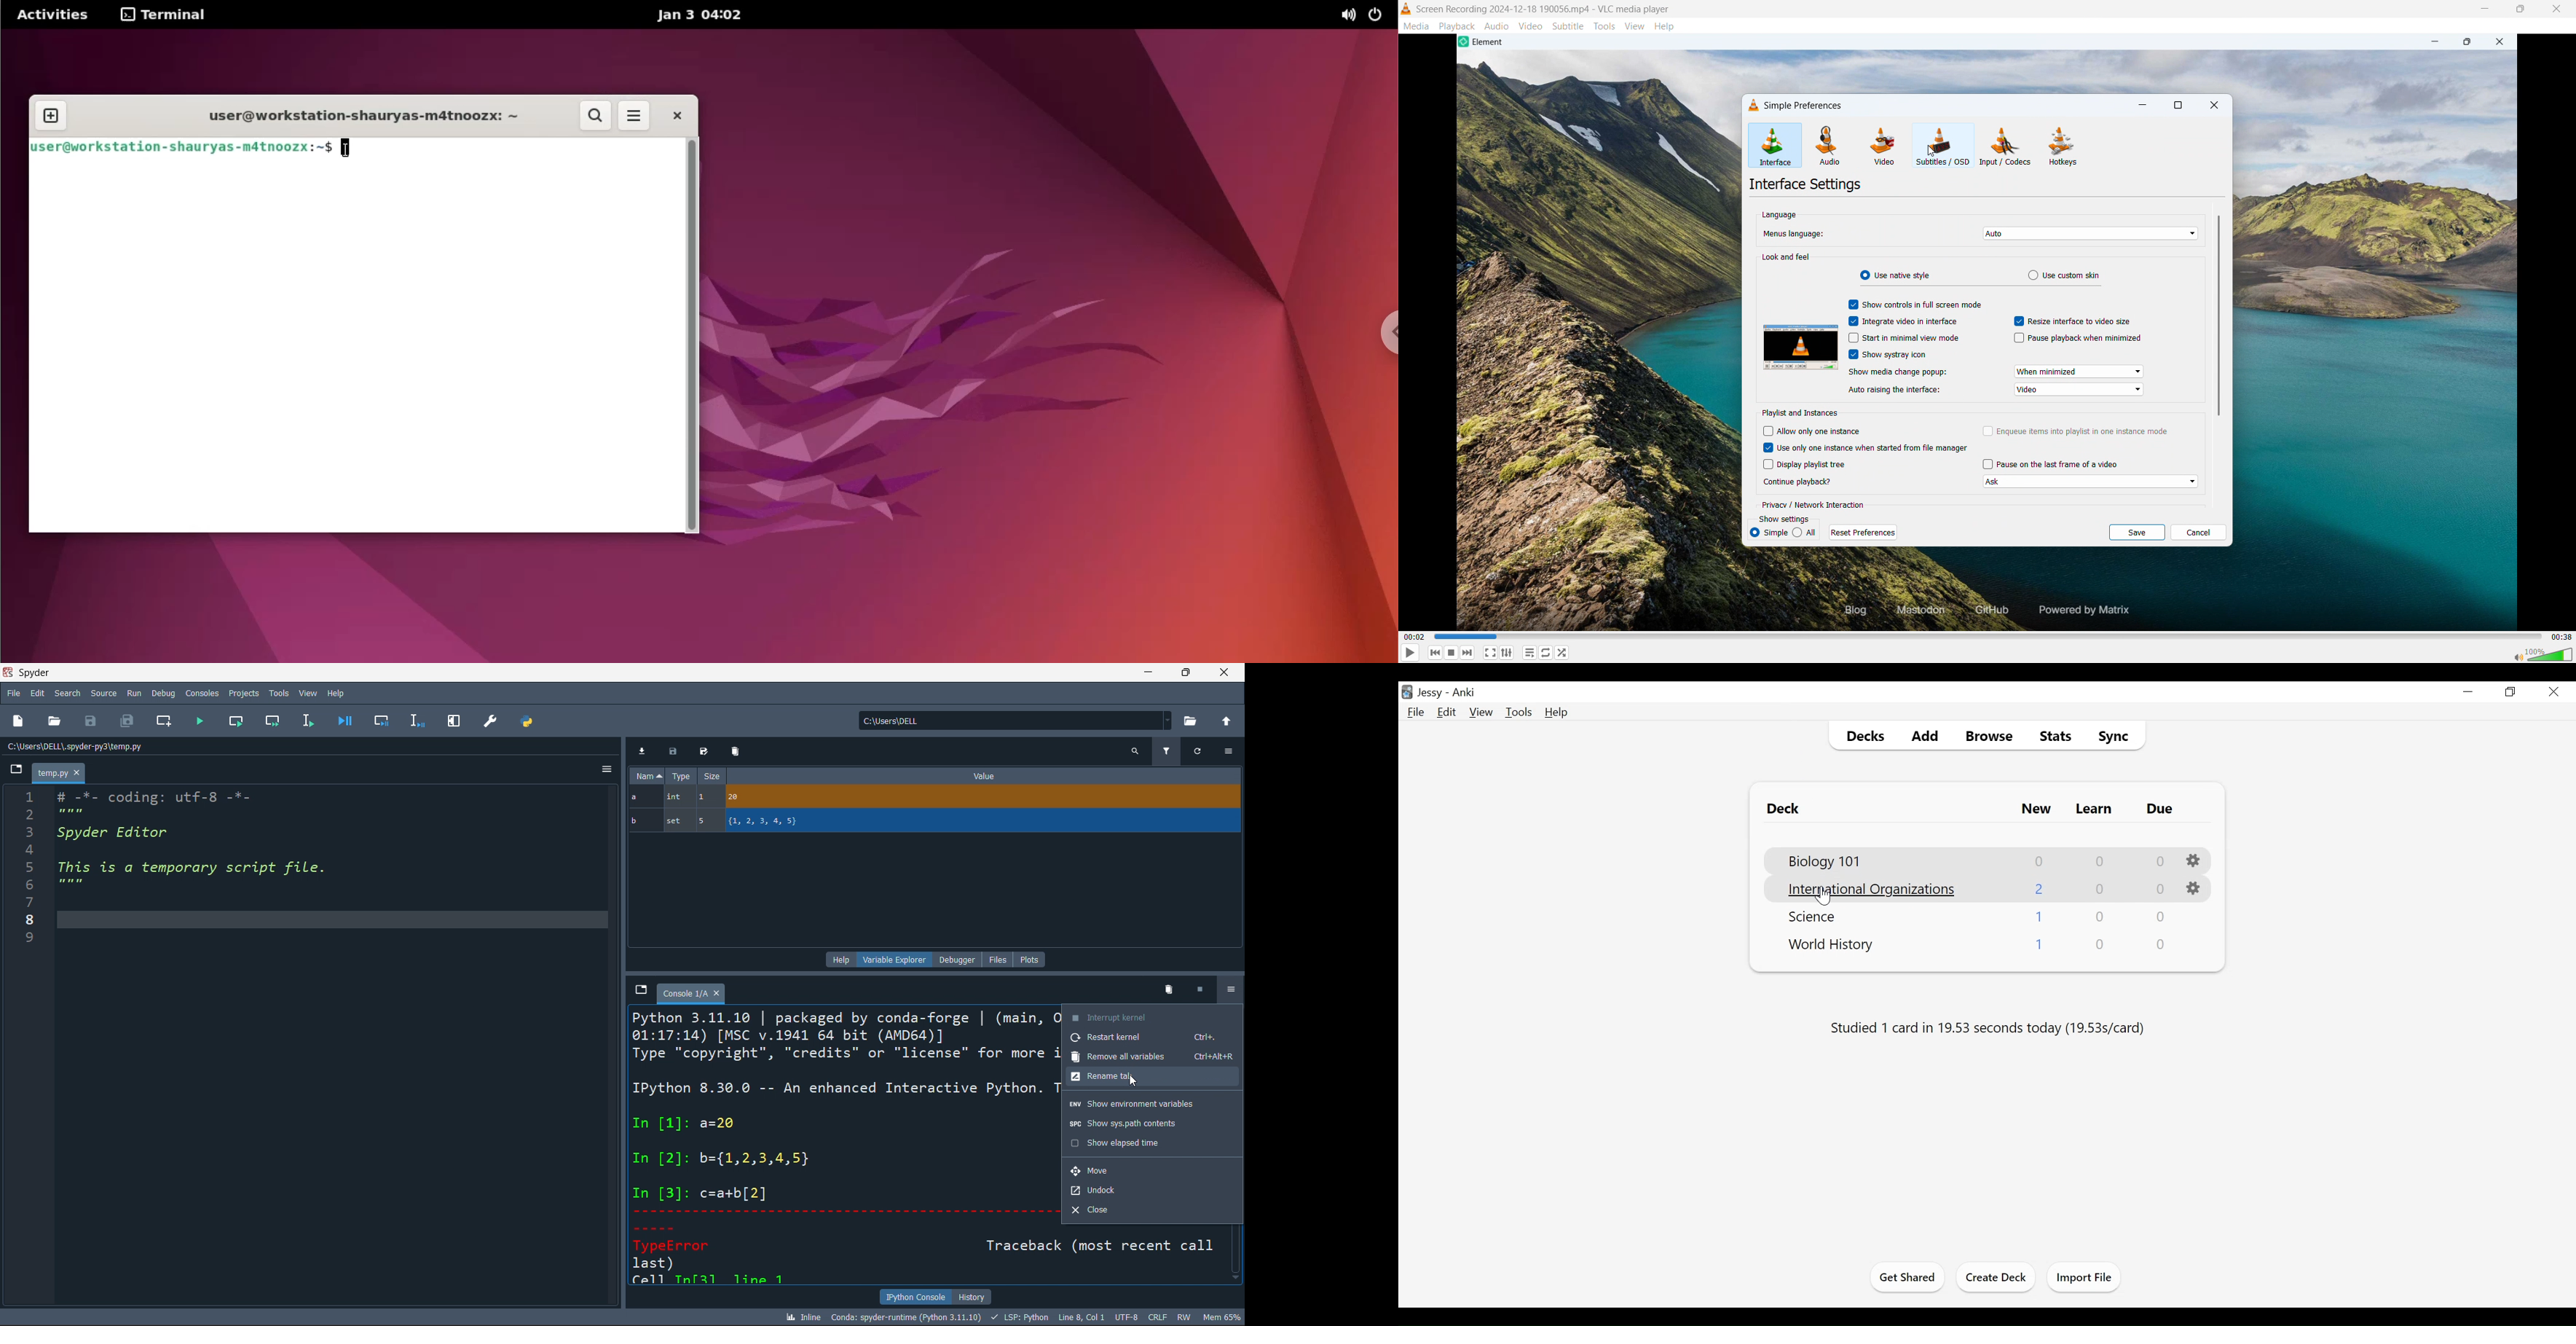 The height and width of the screenshot is (1344, 2576). I want to click on debug file, so click(344, 720).